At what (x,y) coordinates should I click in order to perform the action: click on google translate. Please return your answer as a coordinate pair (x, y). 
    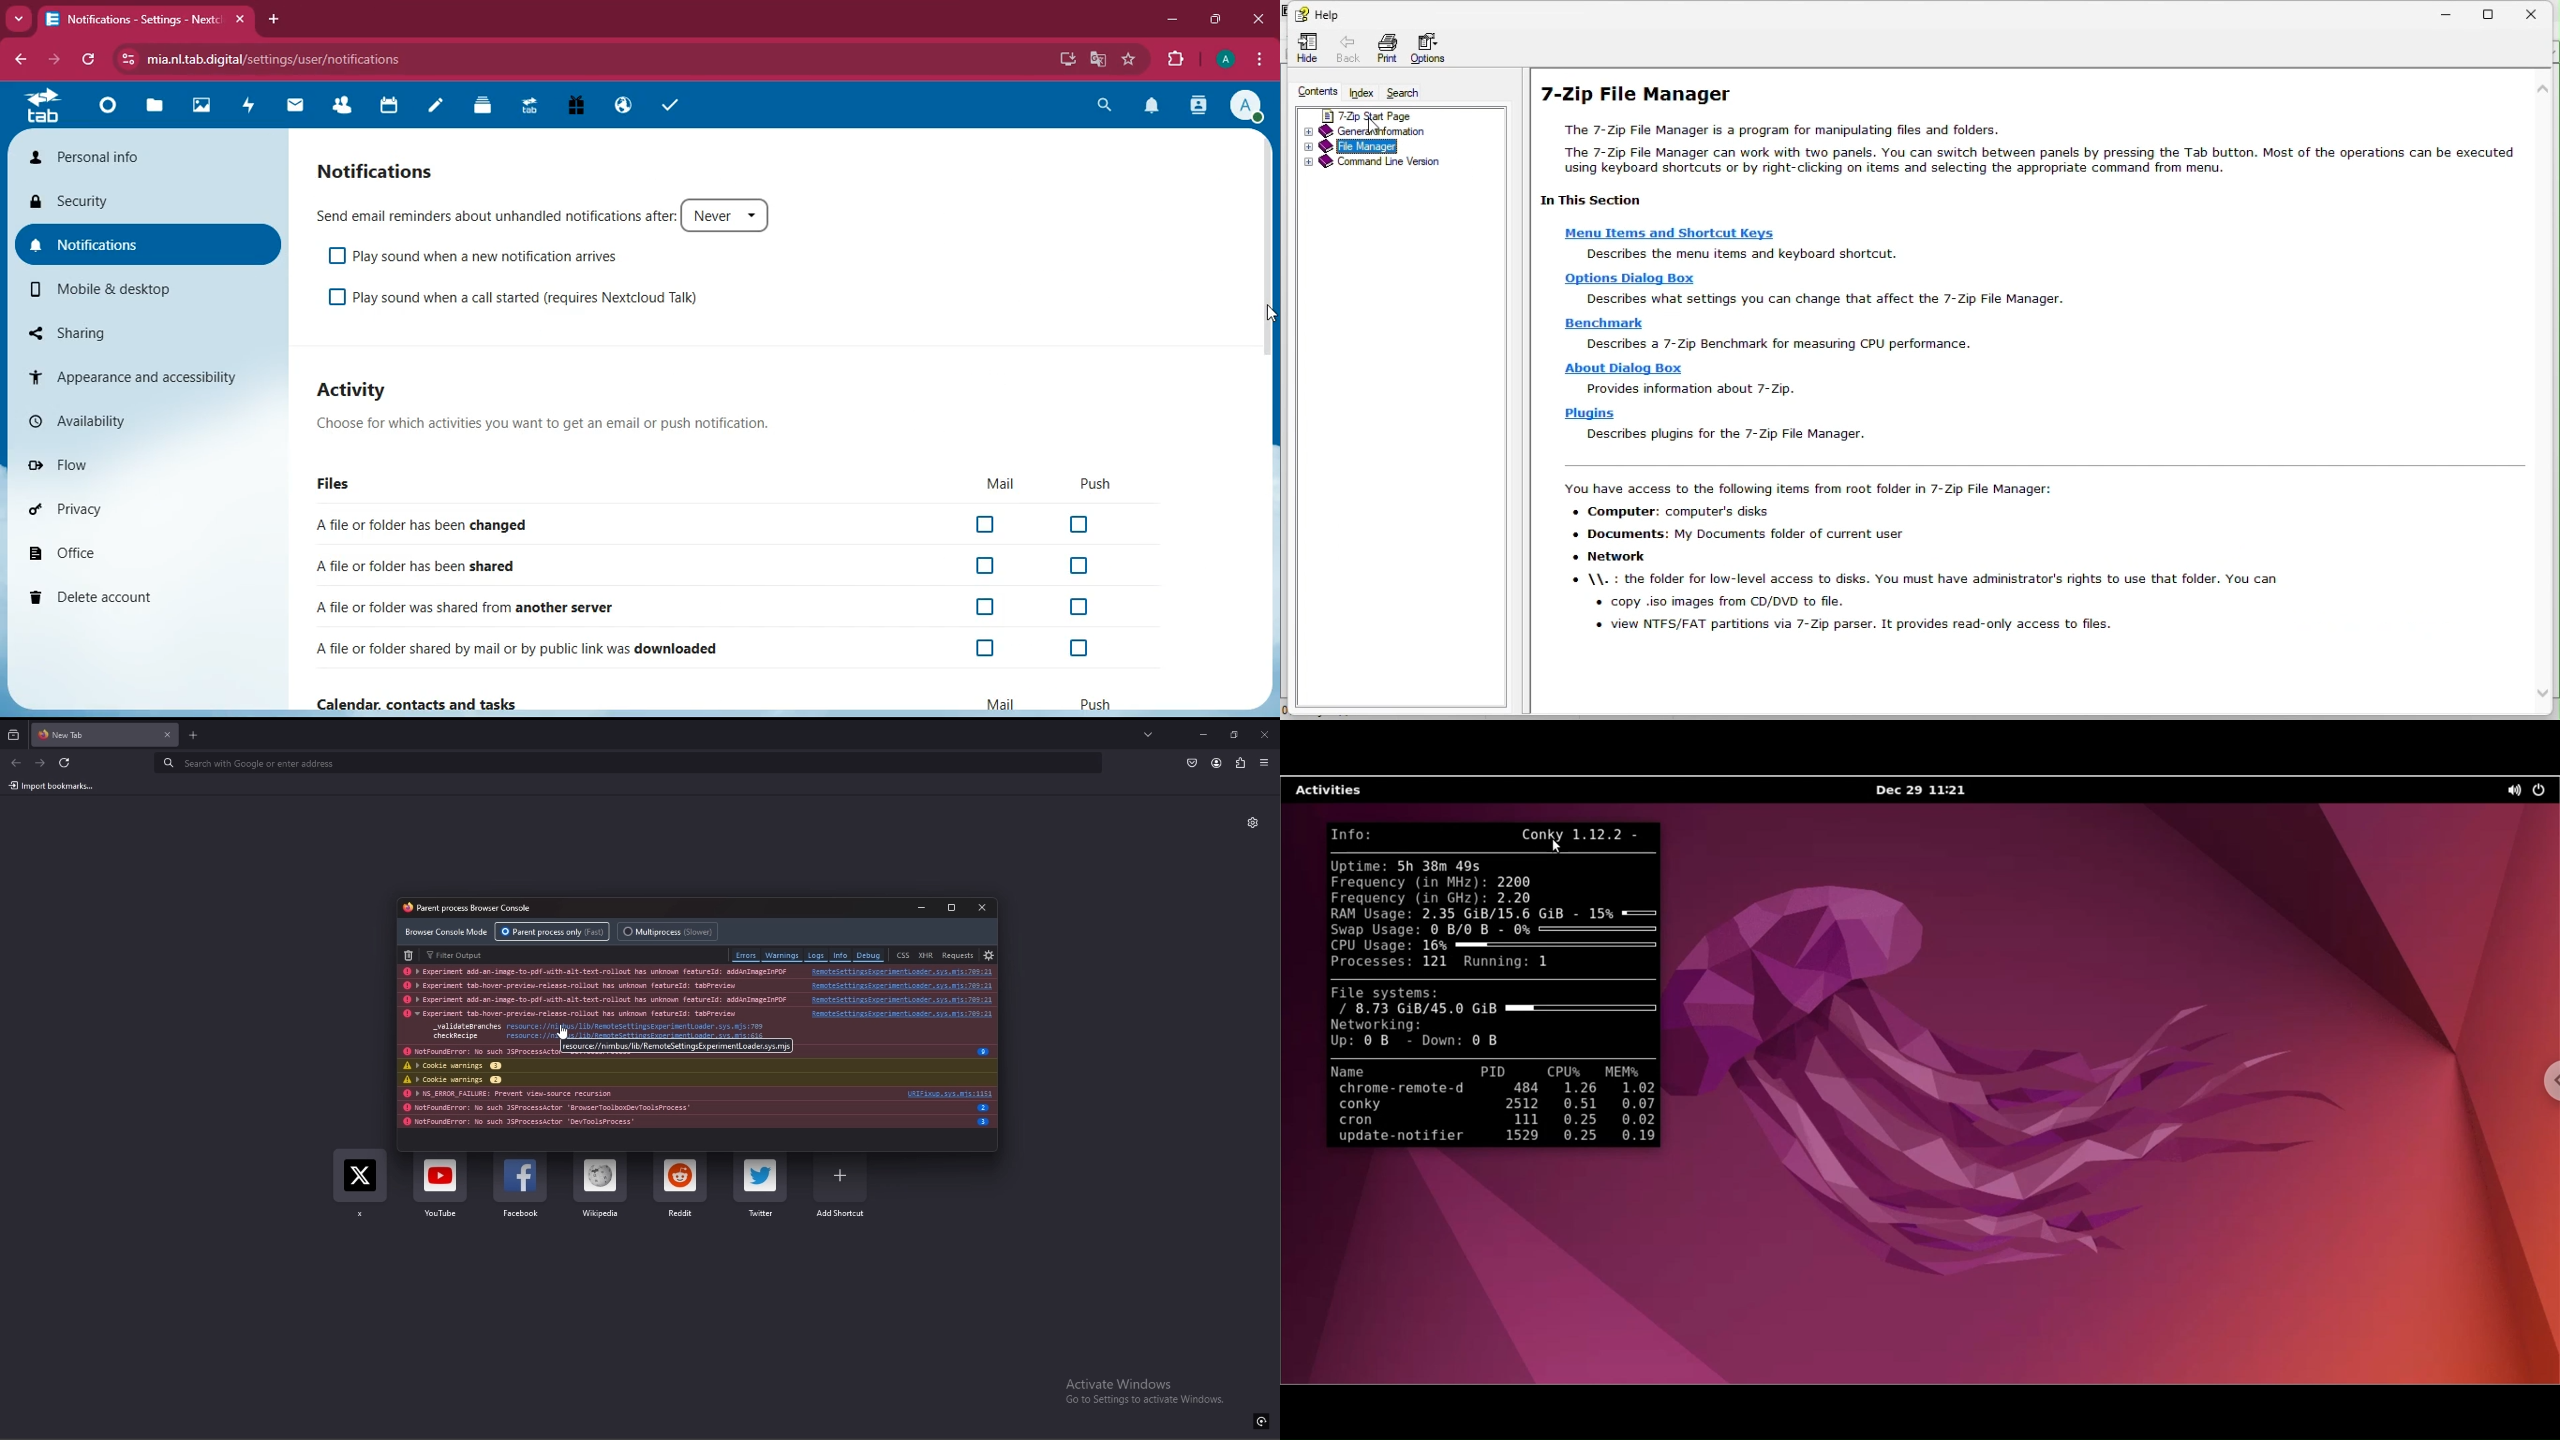
    Looking at the image, I should click on (1096, 60).